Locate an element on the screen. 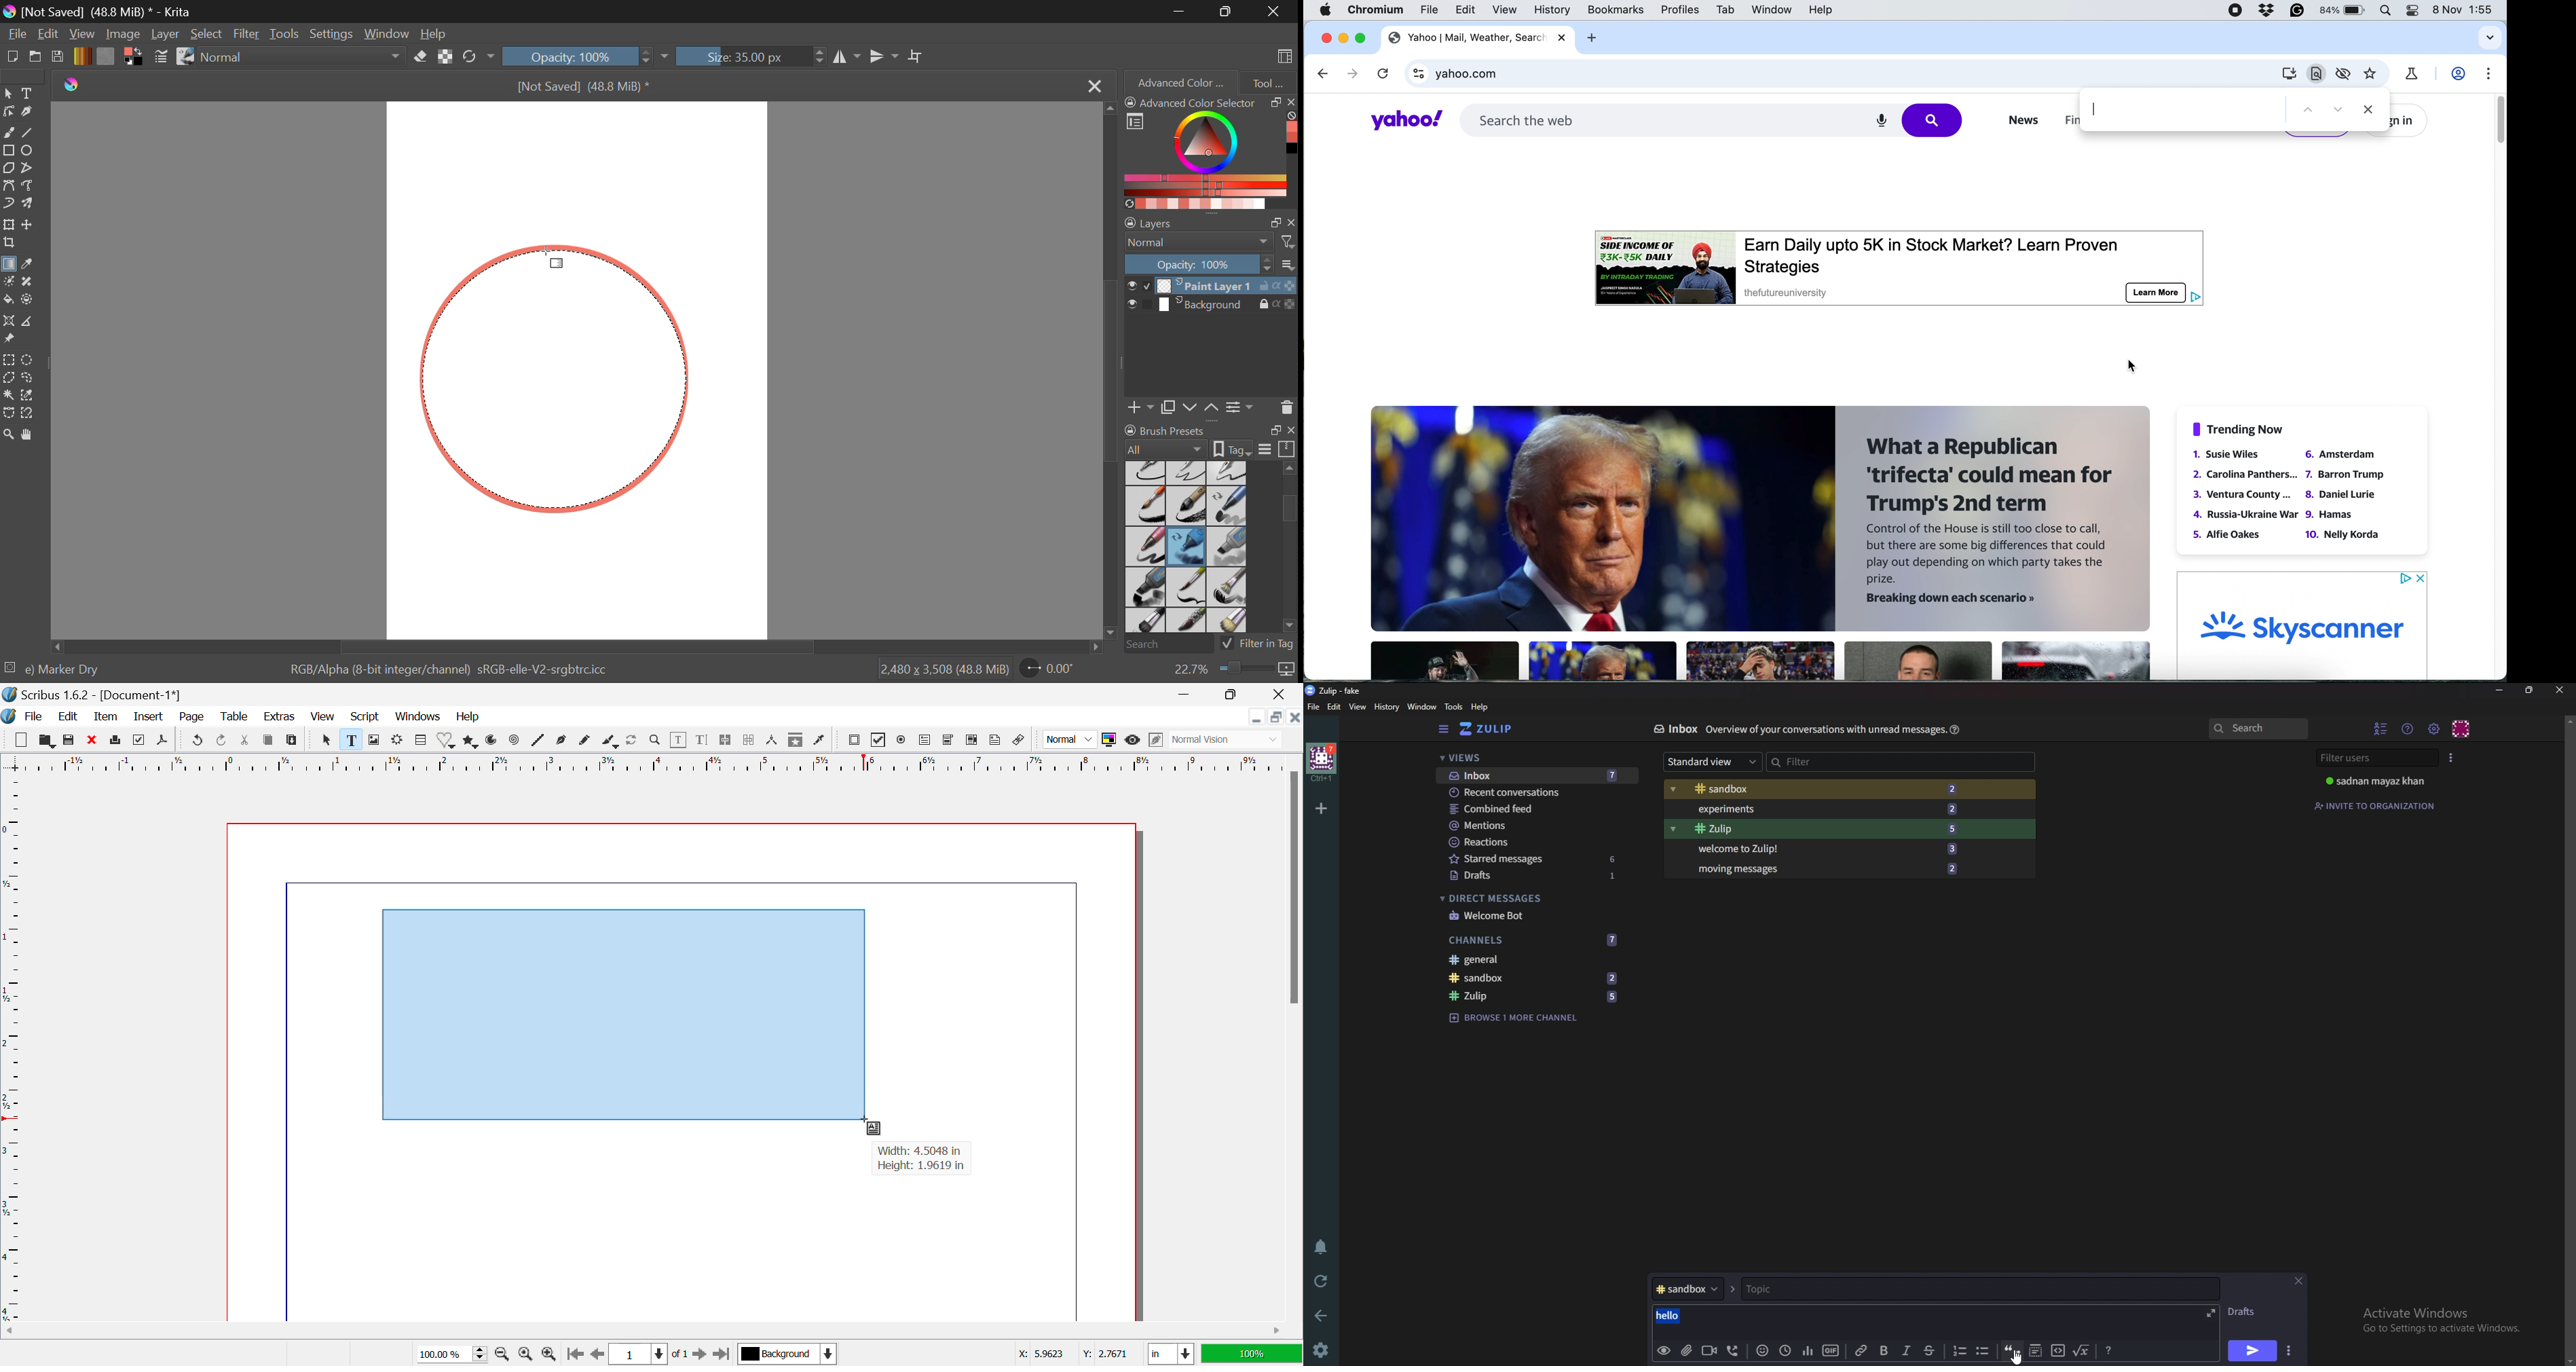 The height and width of the screenshot is (1372, 2576). Cut is located at coordinates (245, 740).